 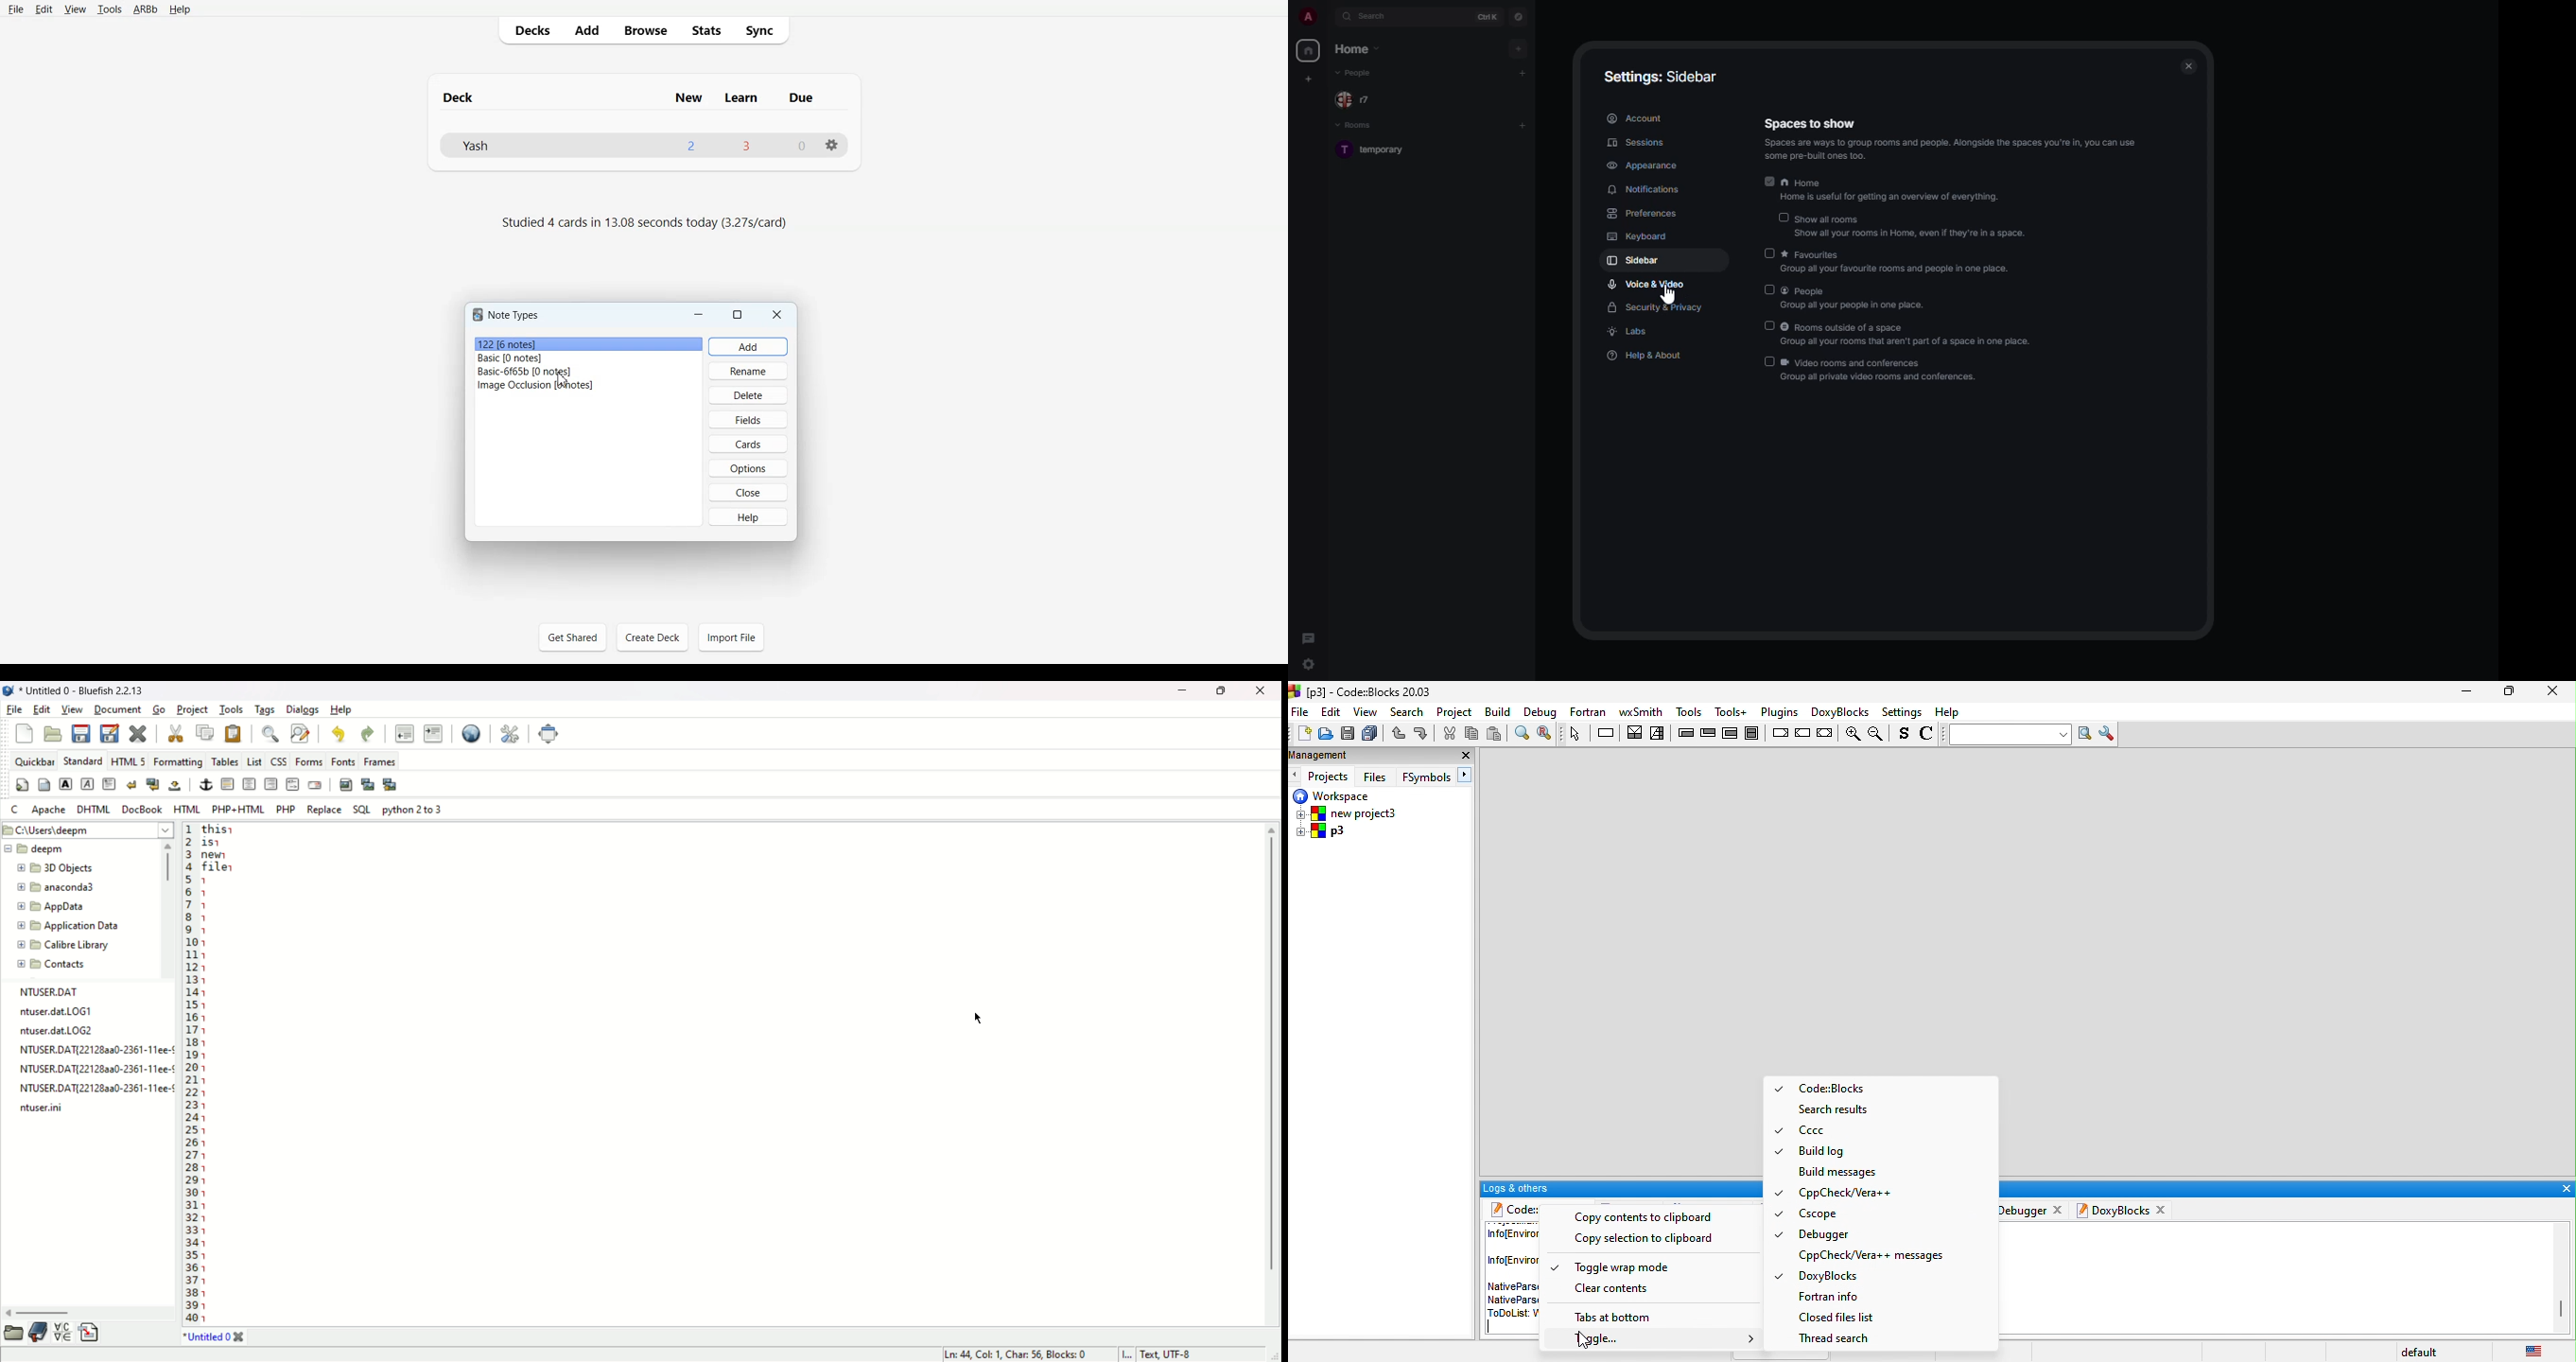 I want to click on build, so click(x=1499, y=711).